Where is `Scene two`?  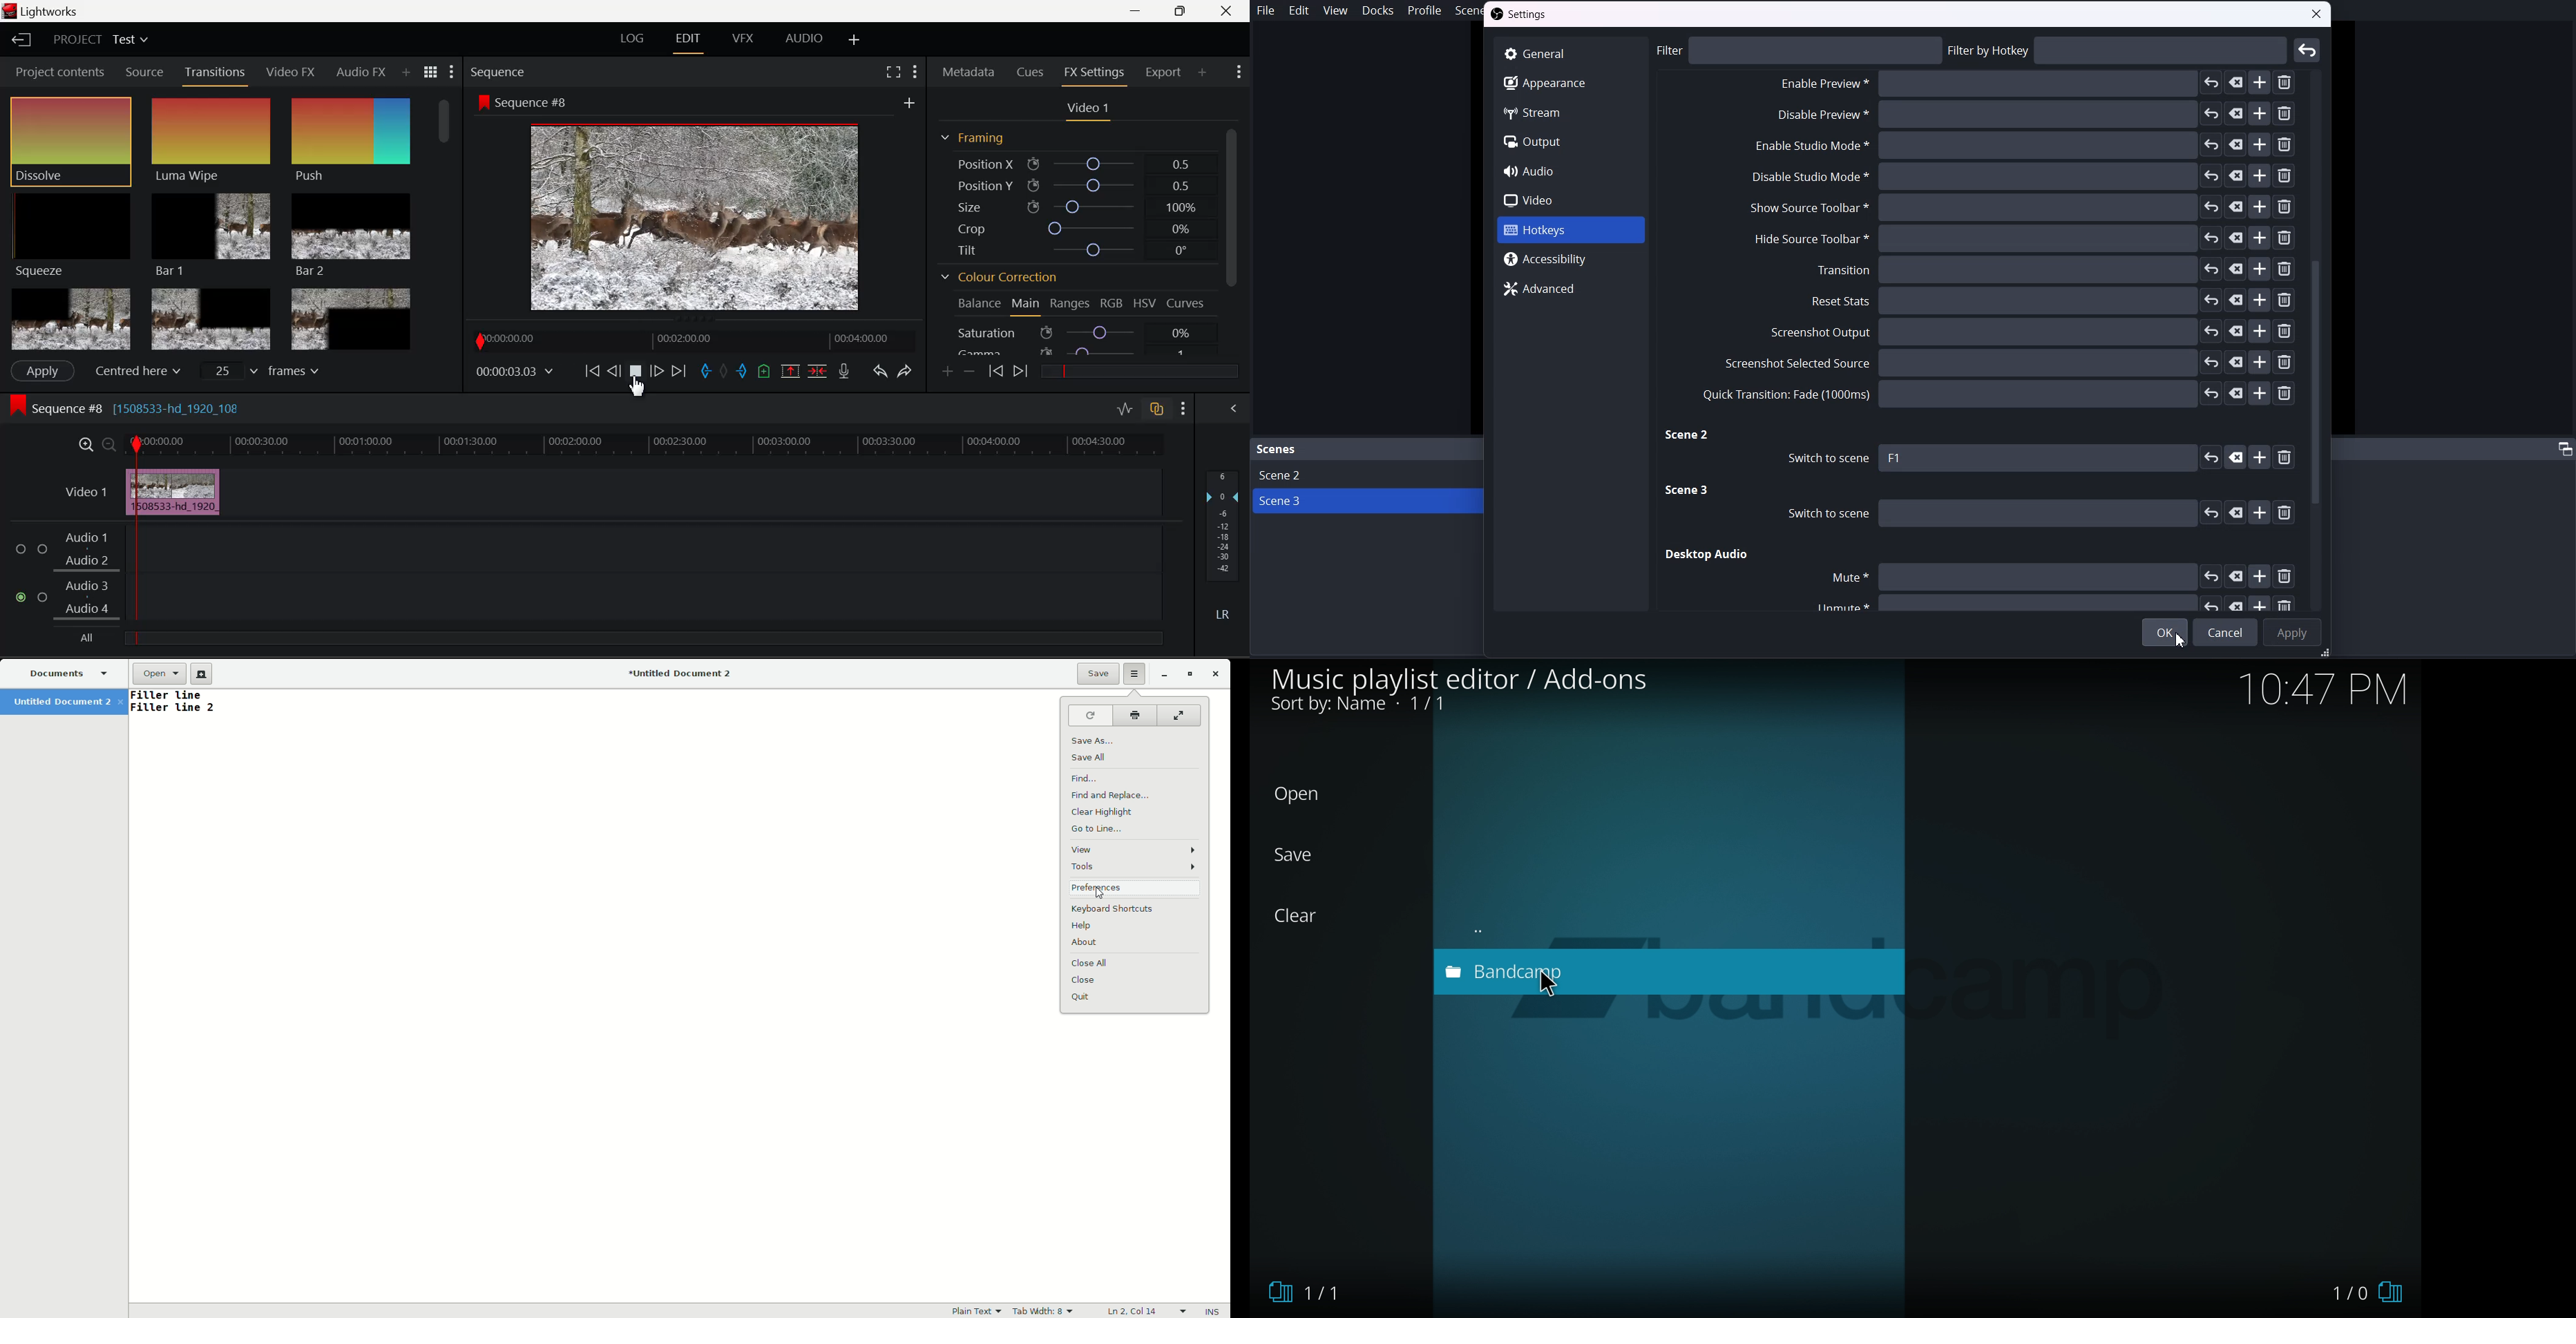
Scene two is located at coordinates (1688, 436).